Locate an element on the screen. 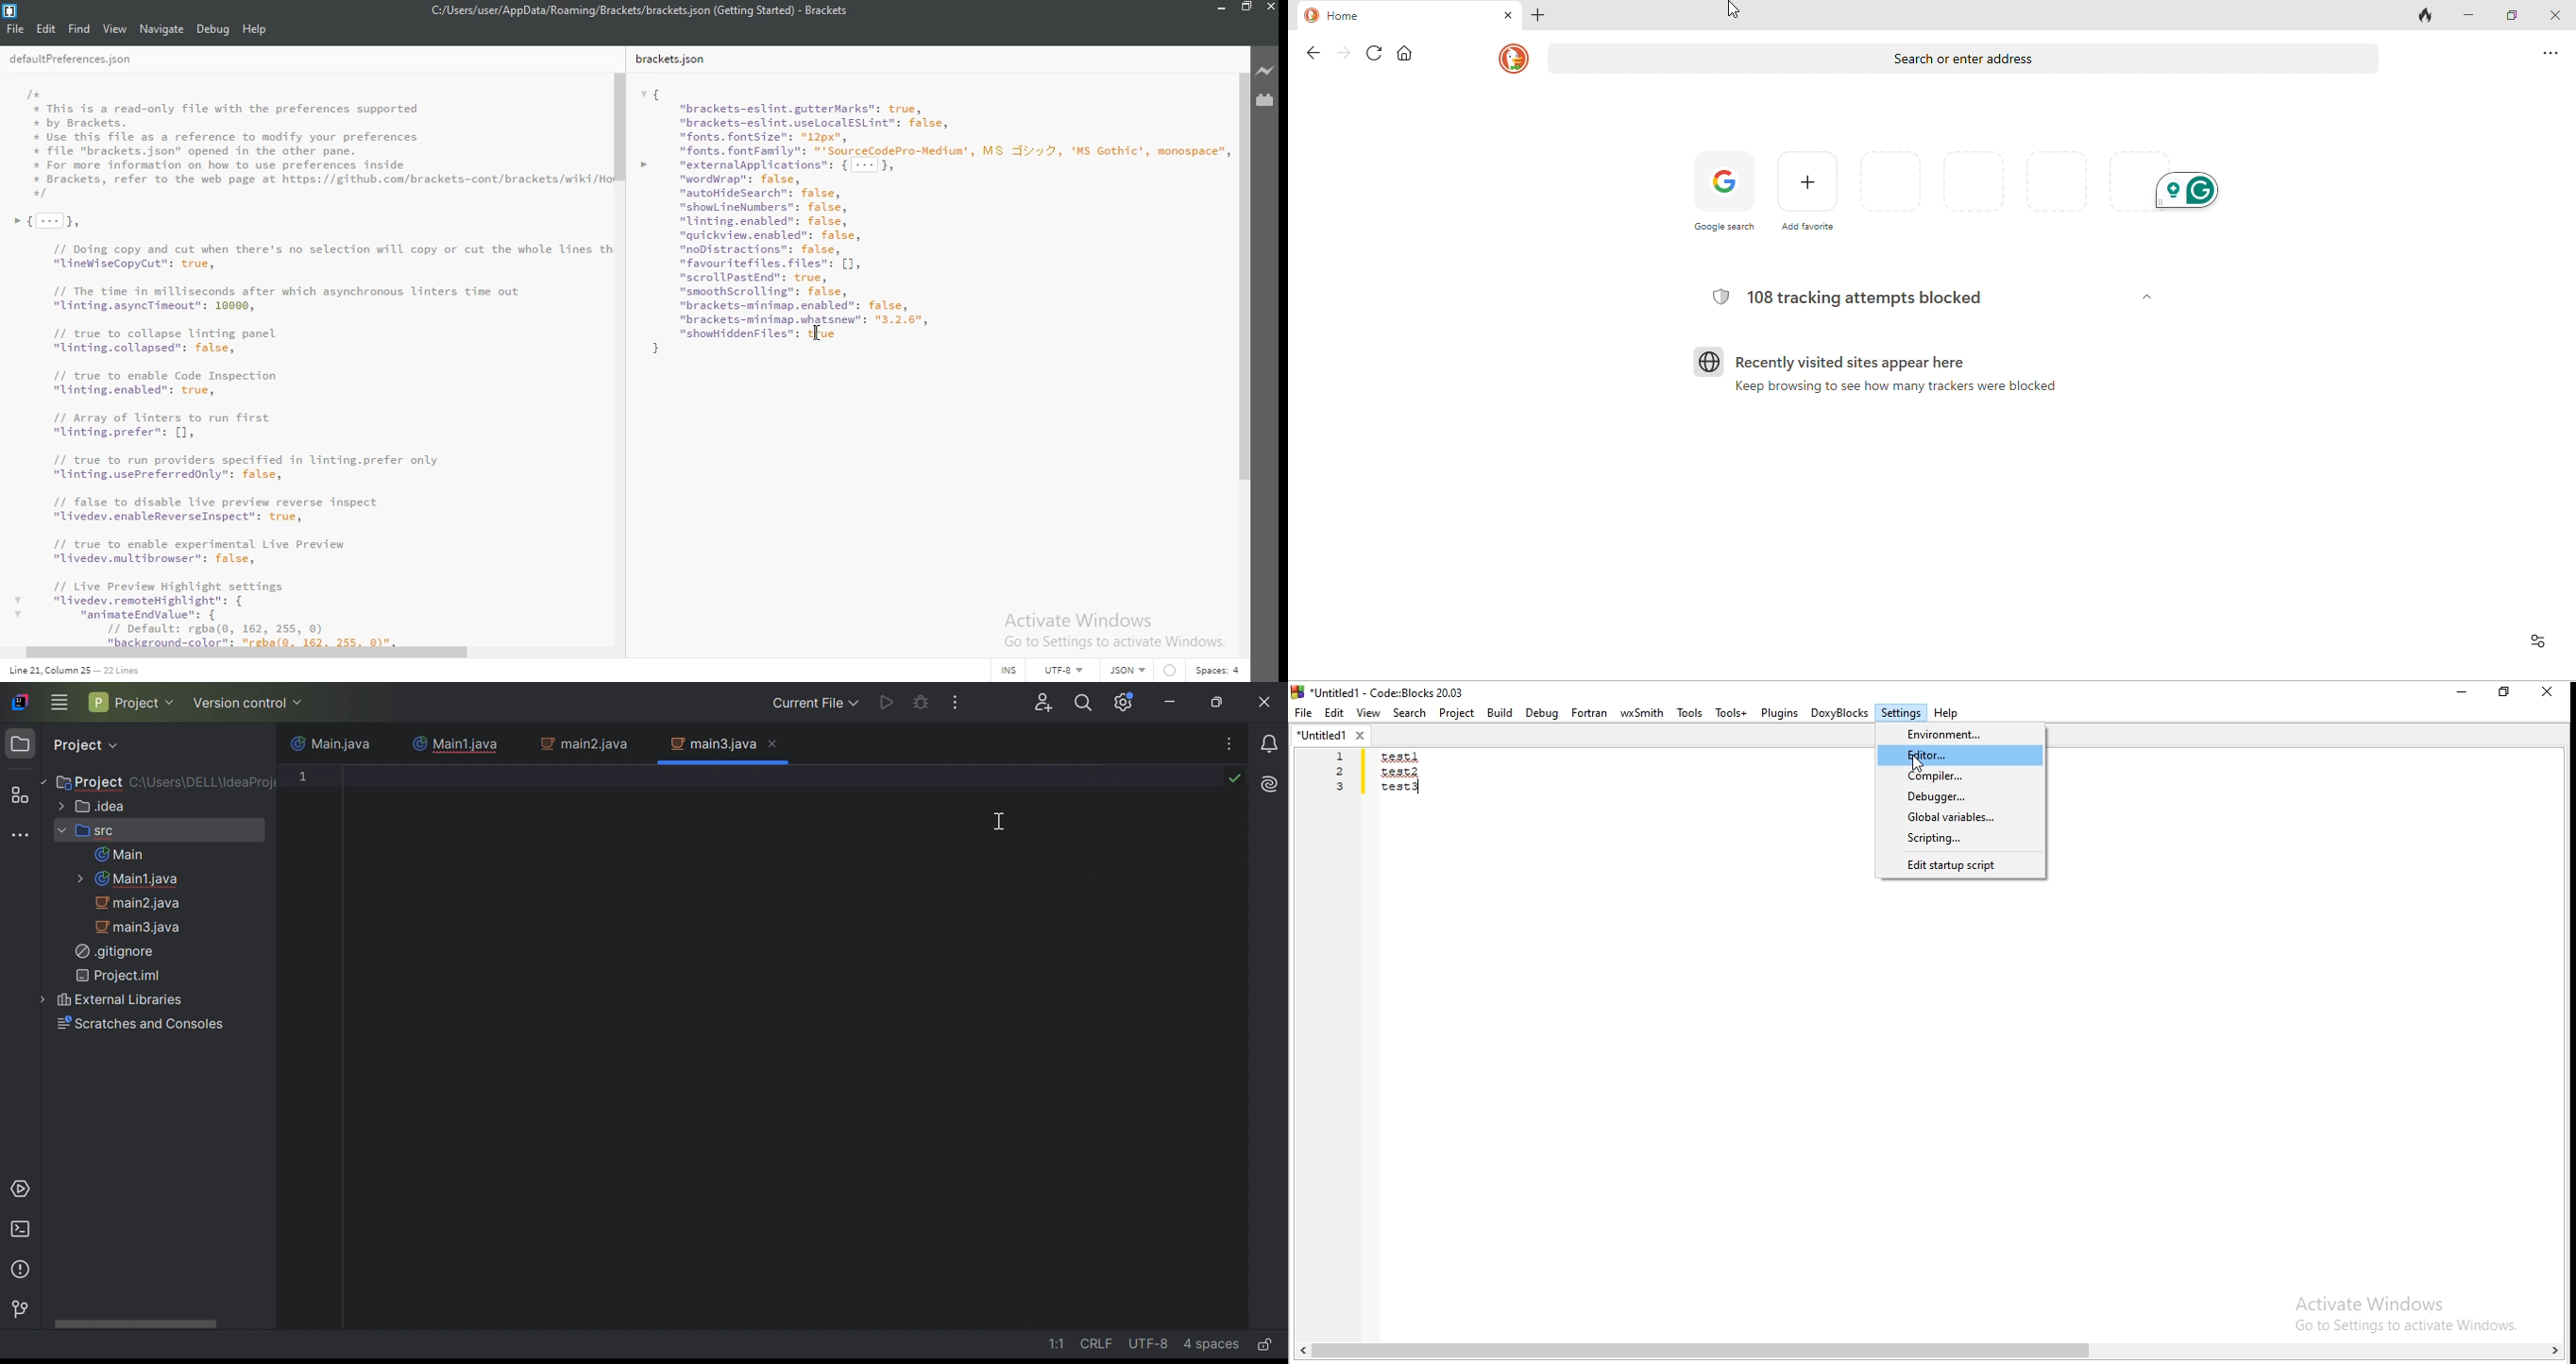 The width and height of the screenshot is (2576, 1372). close is located at coordinates (1504, 17).